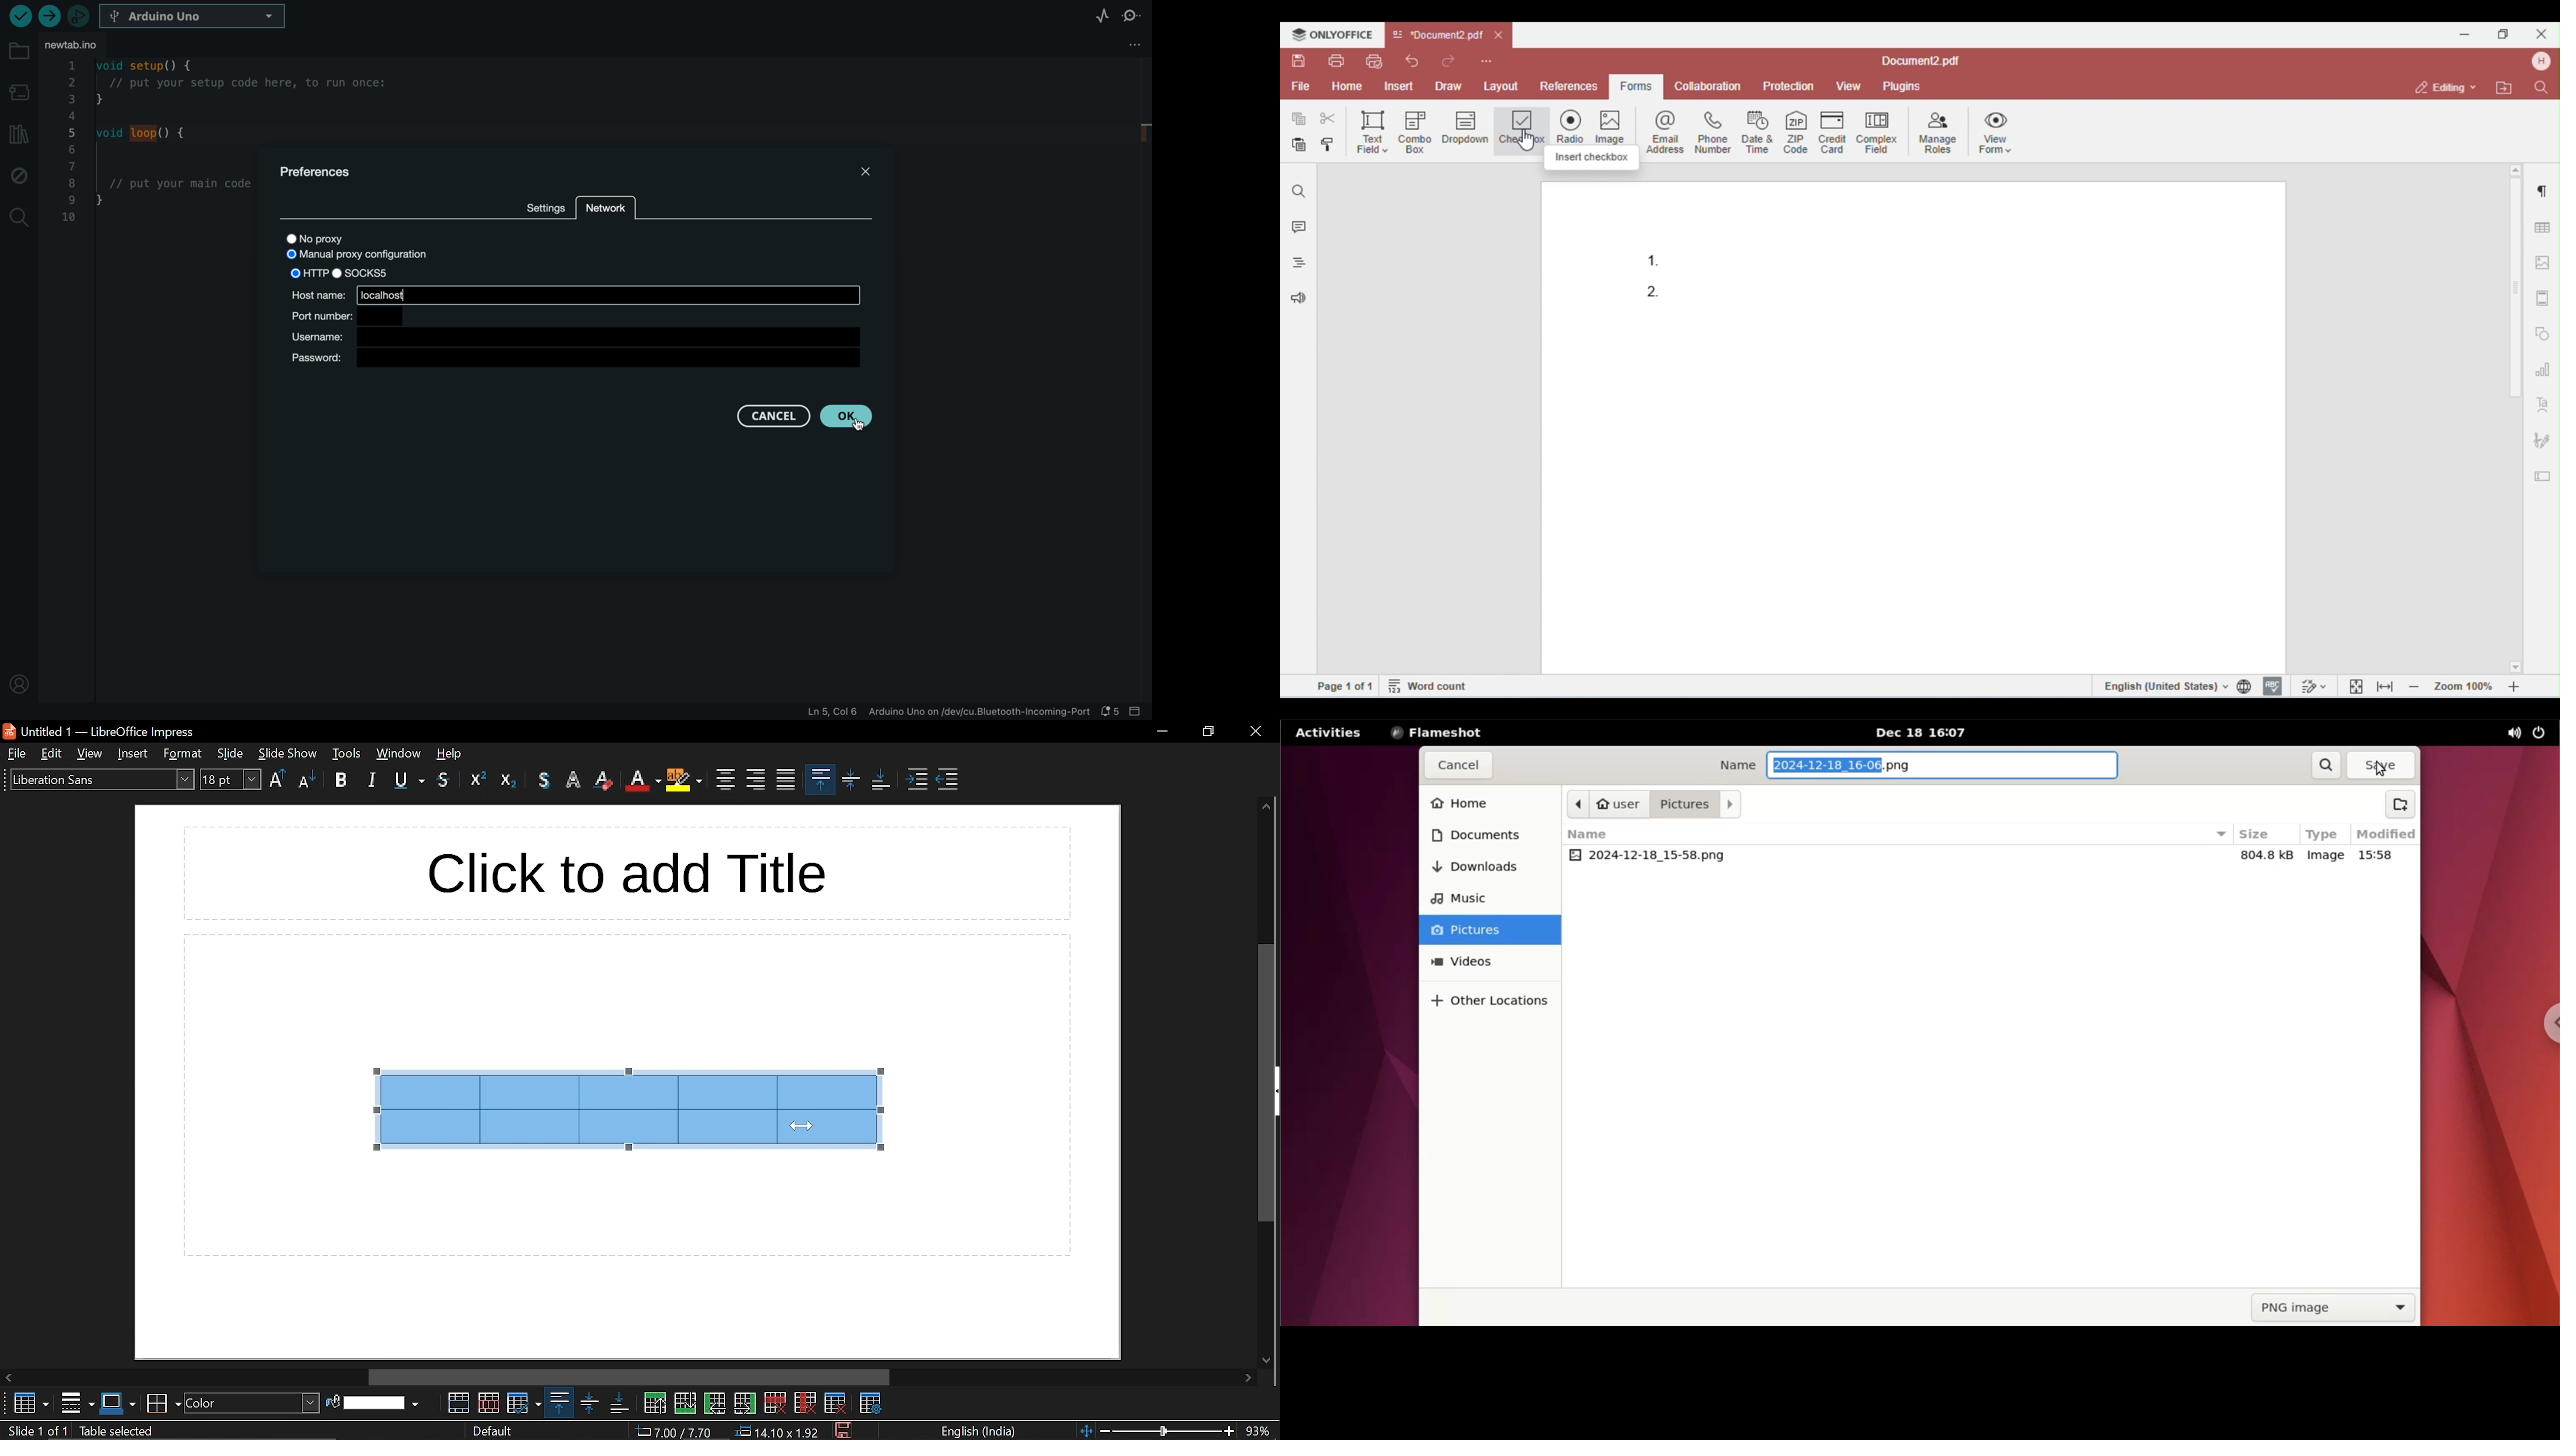 Image resolution: width=2576 pixels, height=1456 pixels. Describe the element at coordinates (1251, 1379) in the screenshot. I see `move right` at that location.